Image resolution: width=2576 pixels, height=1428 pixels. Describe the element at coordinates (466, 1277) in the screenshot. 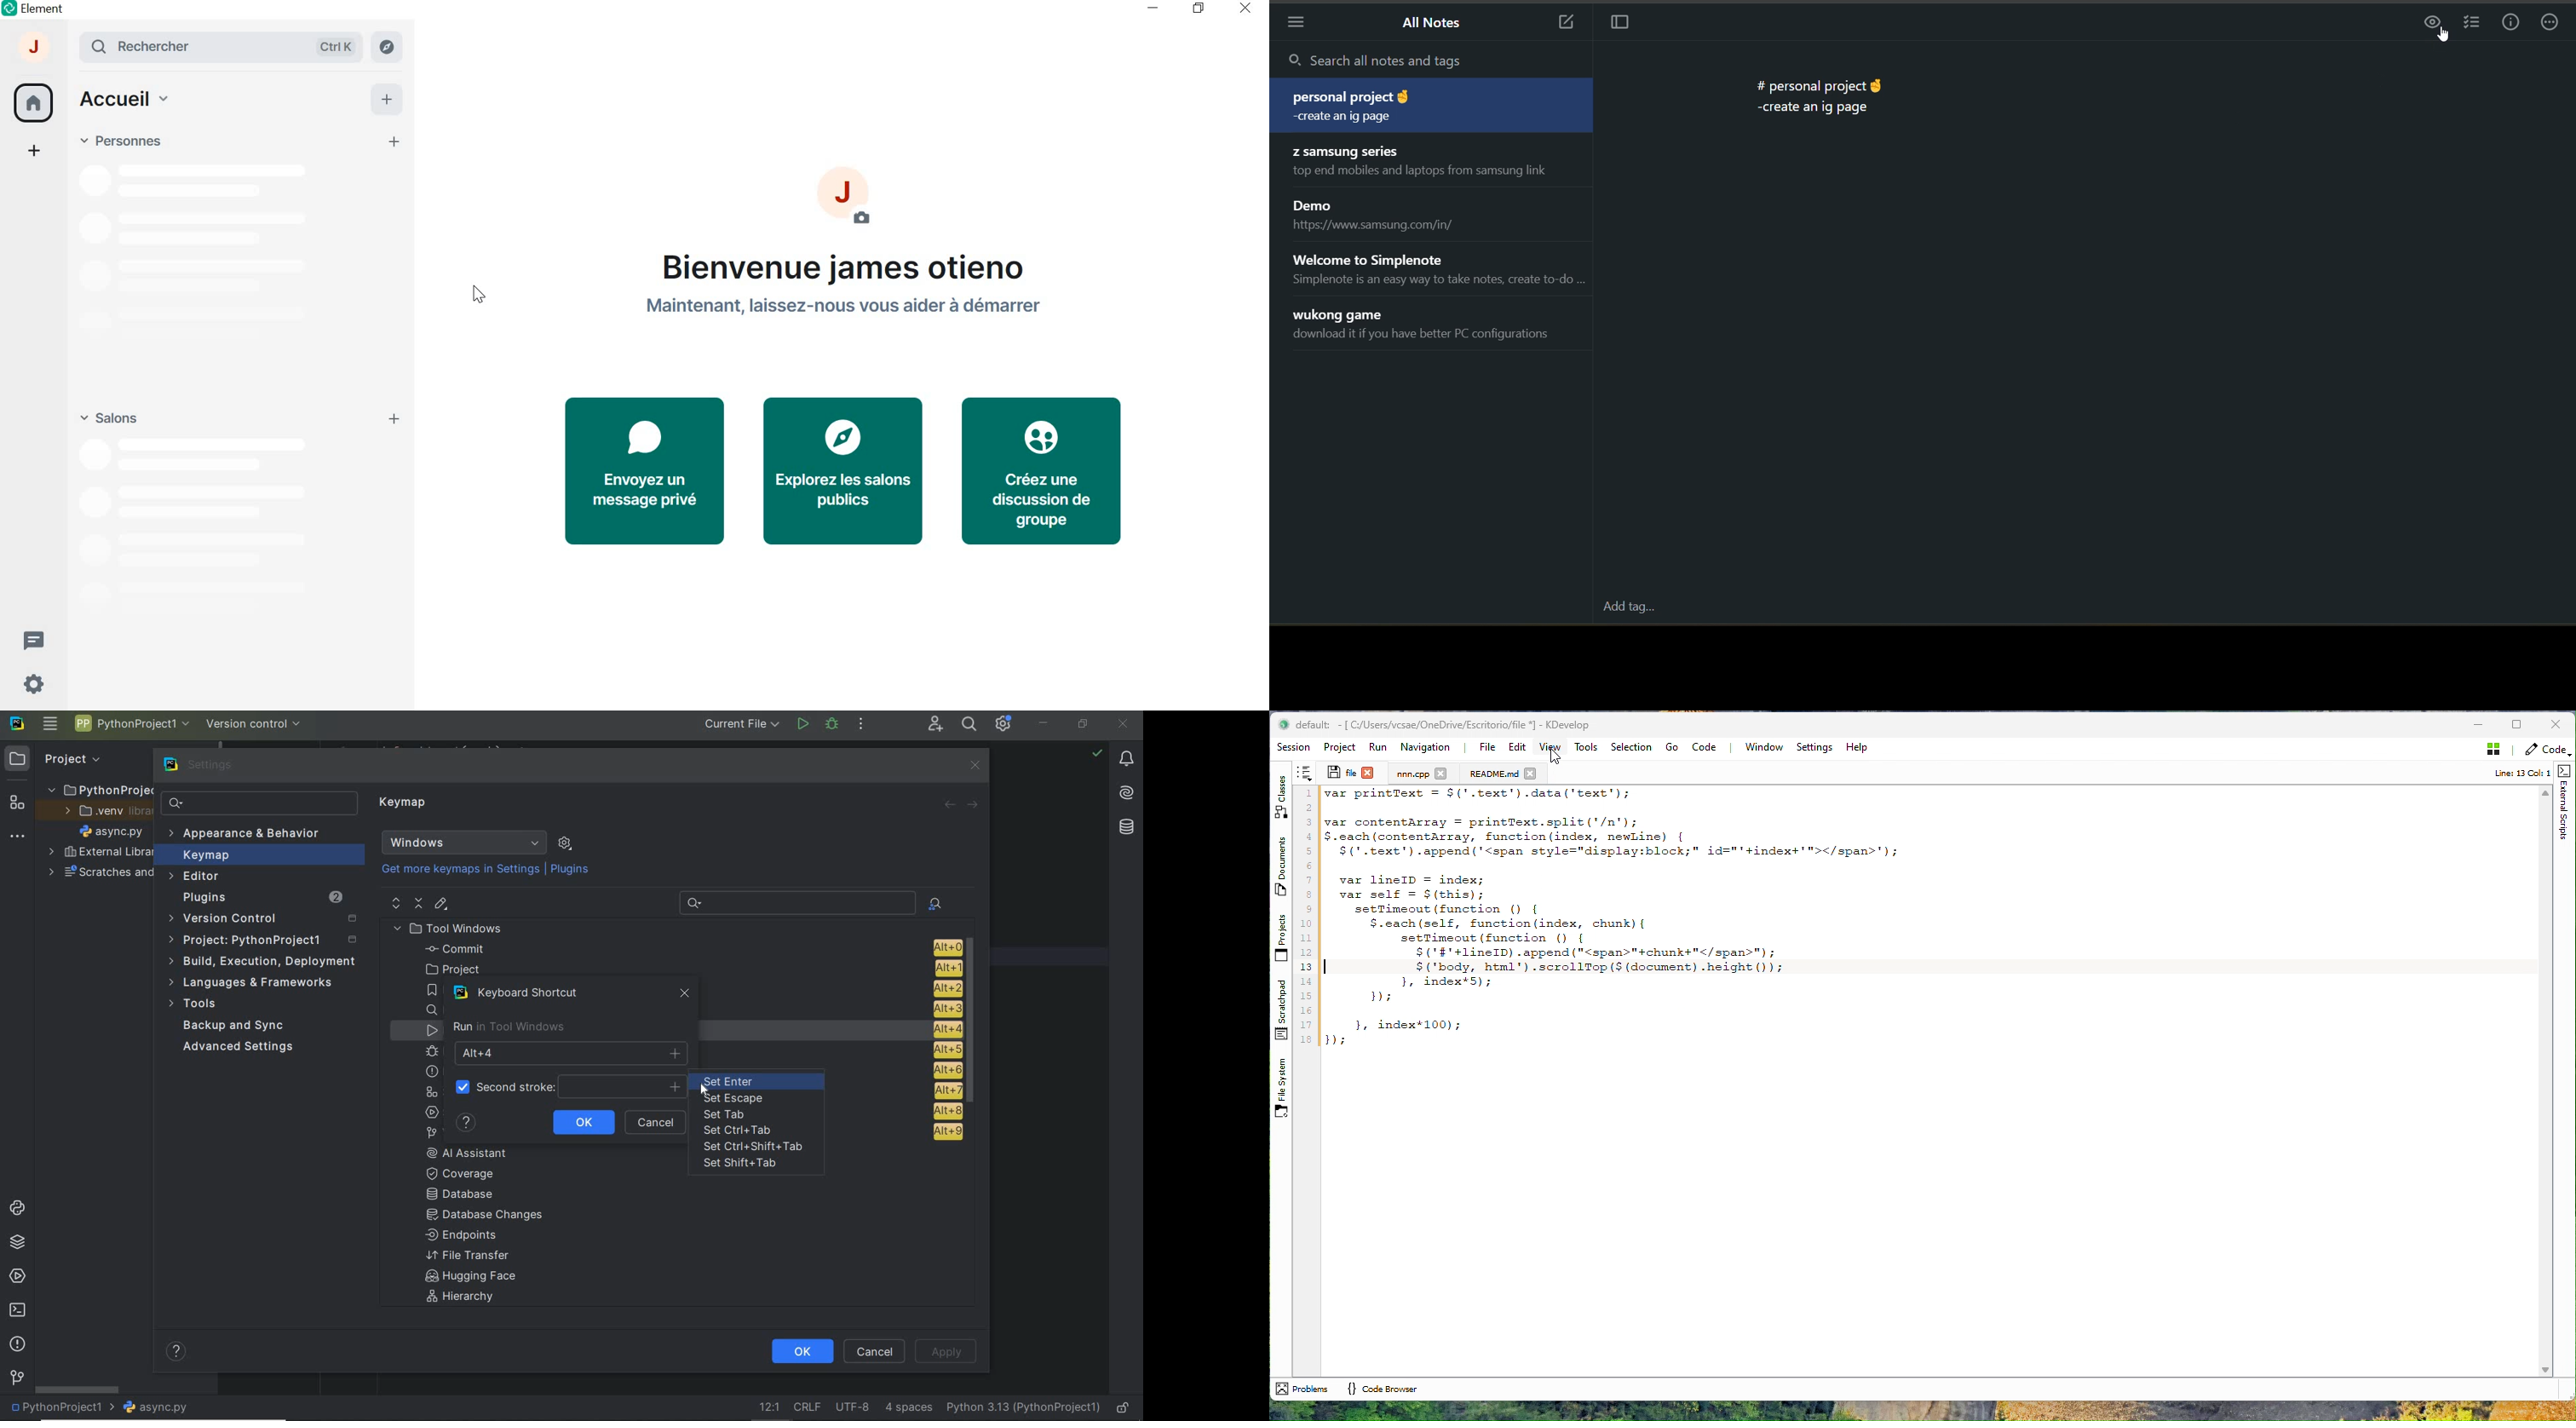

I see `Hugging face` at that location.